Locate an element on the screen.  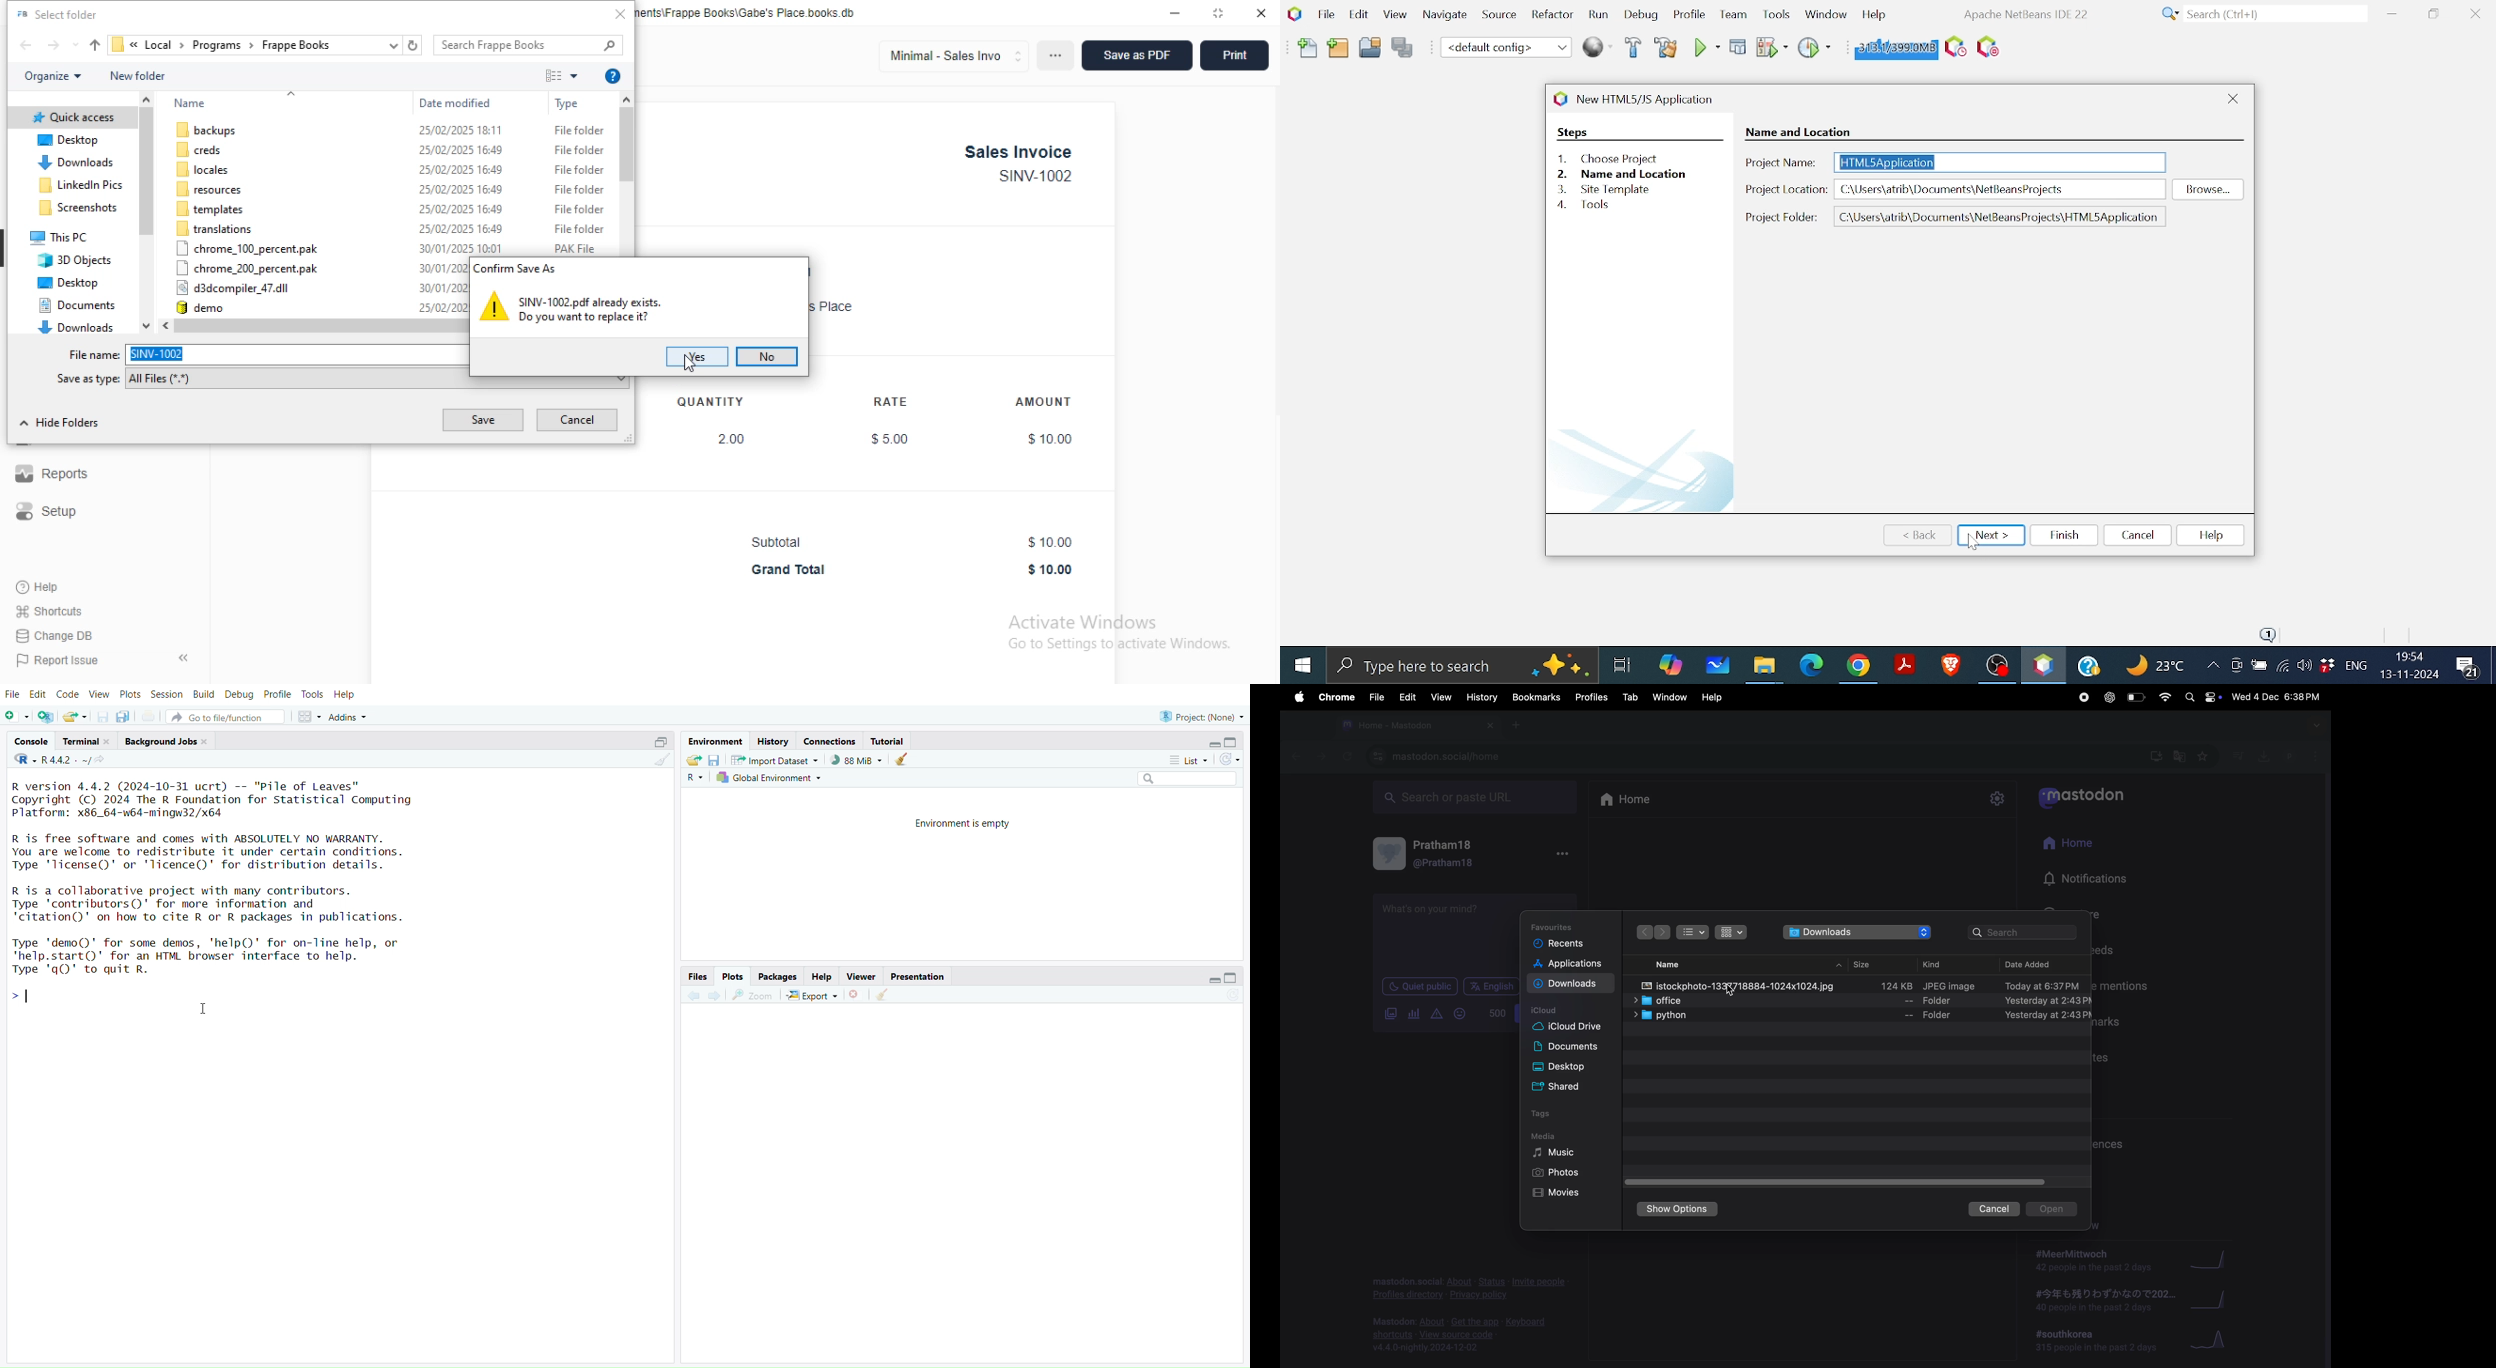
icons is located at coordinates (1732, 933).